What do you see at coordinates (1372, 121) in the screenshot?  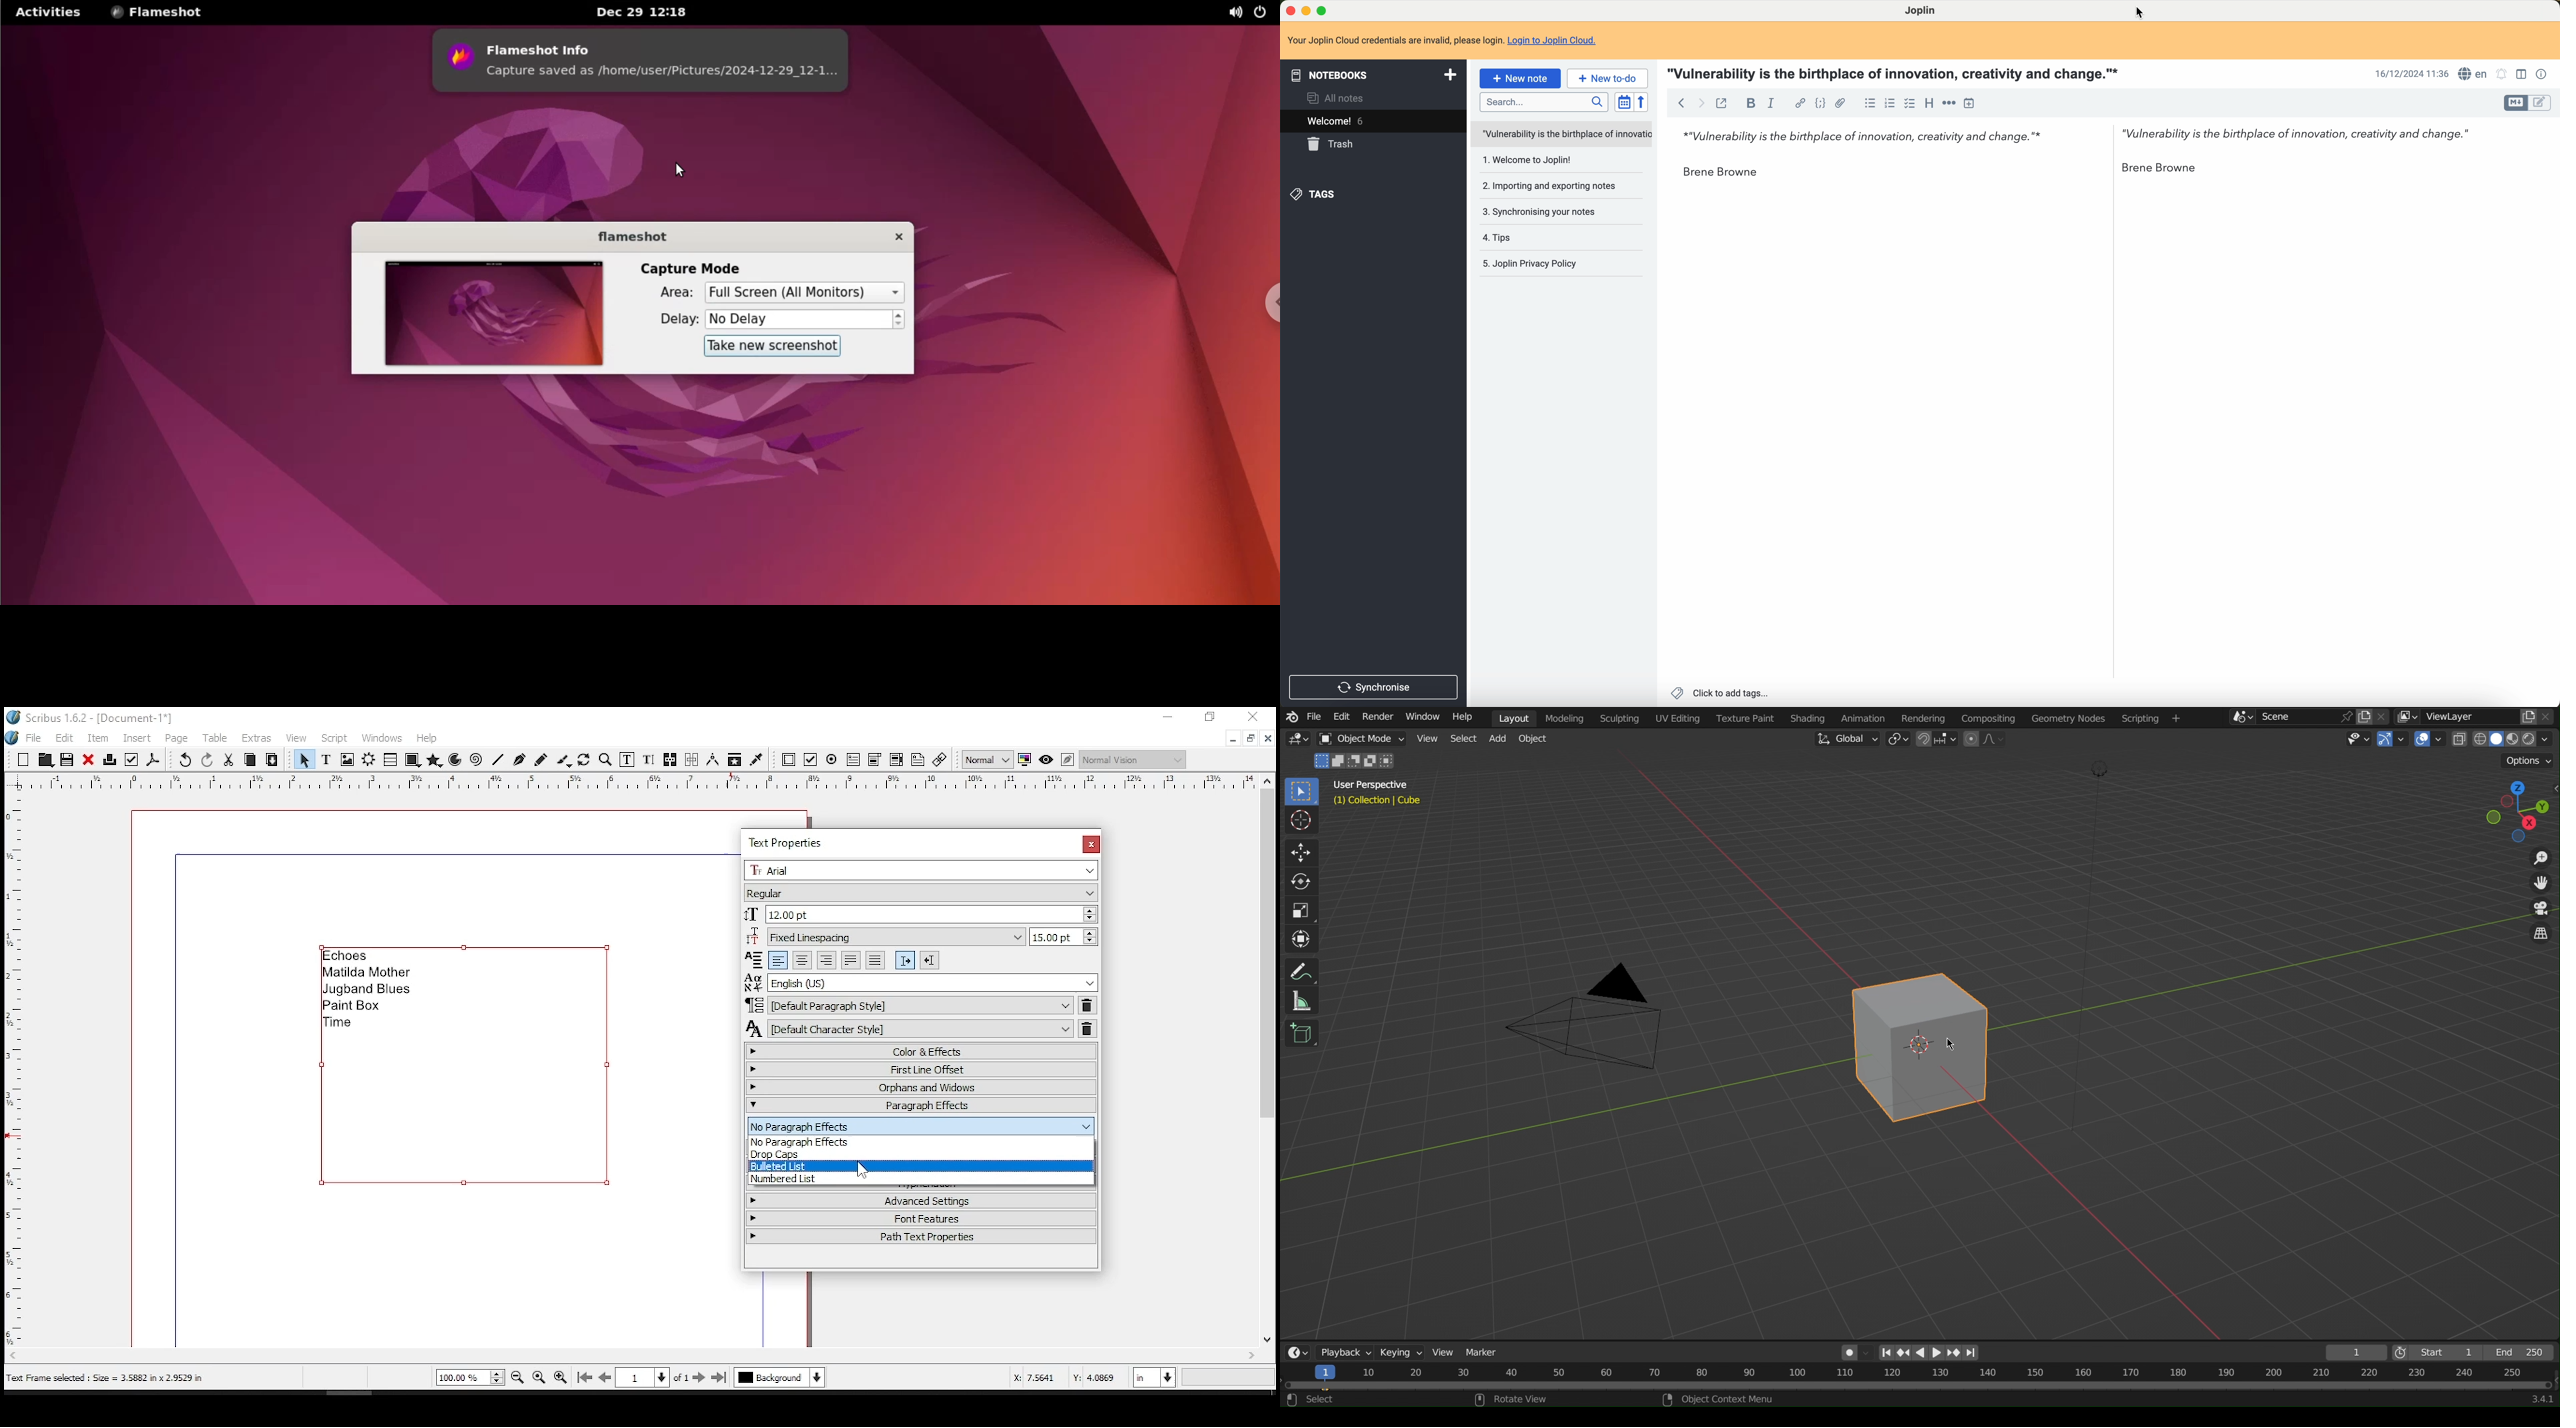 I see `welcome` at bounding box center [1372, 121].